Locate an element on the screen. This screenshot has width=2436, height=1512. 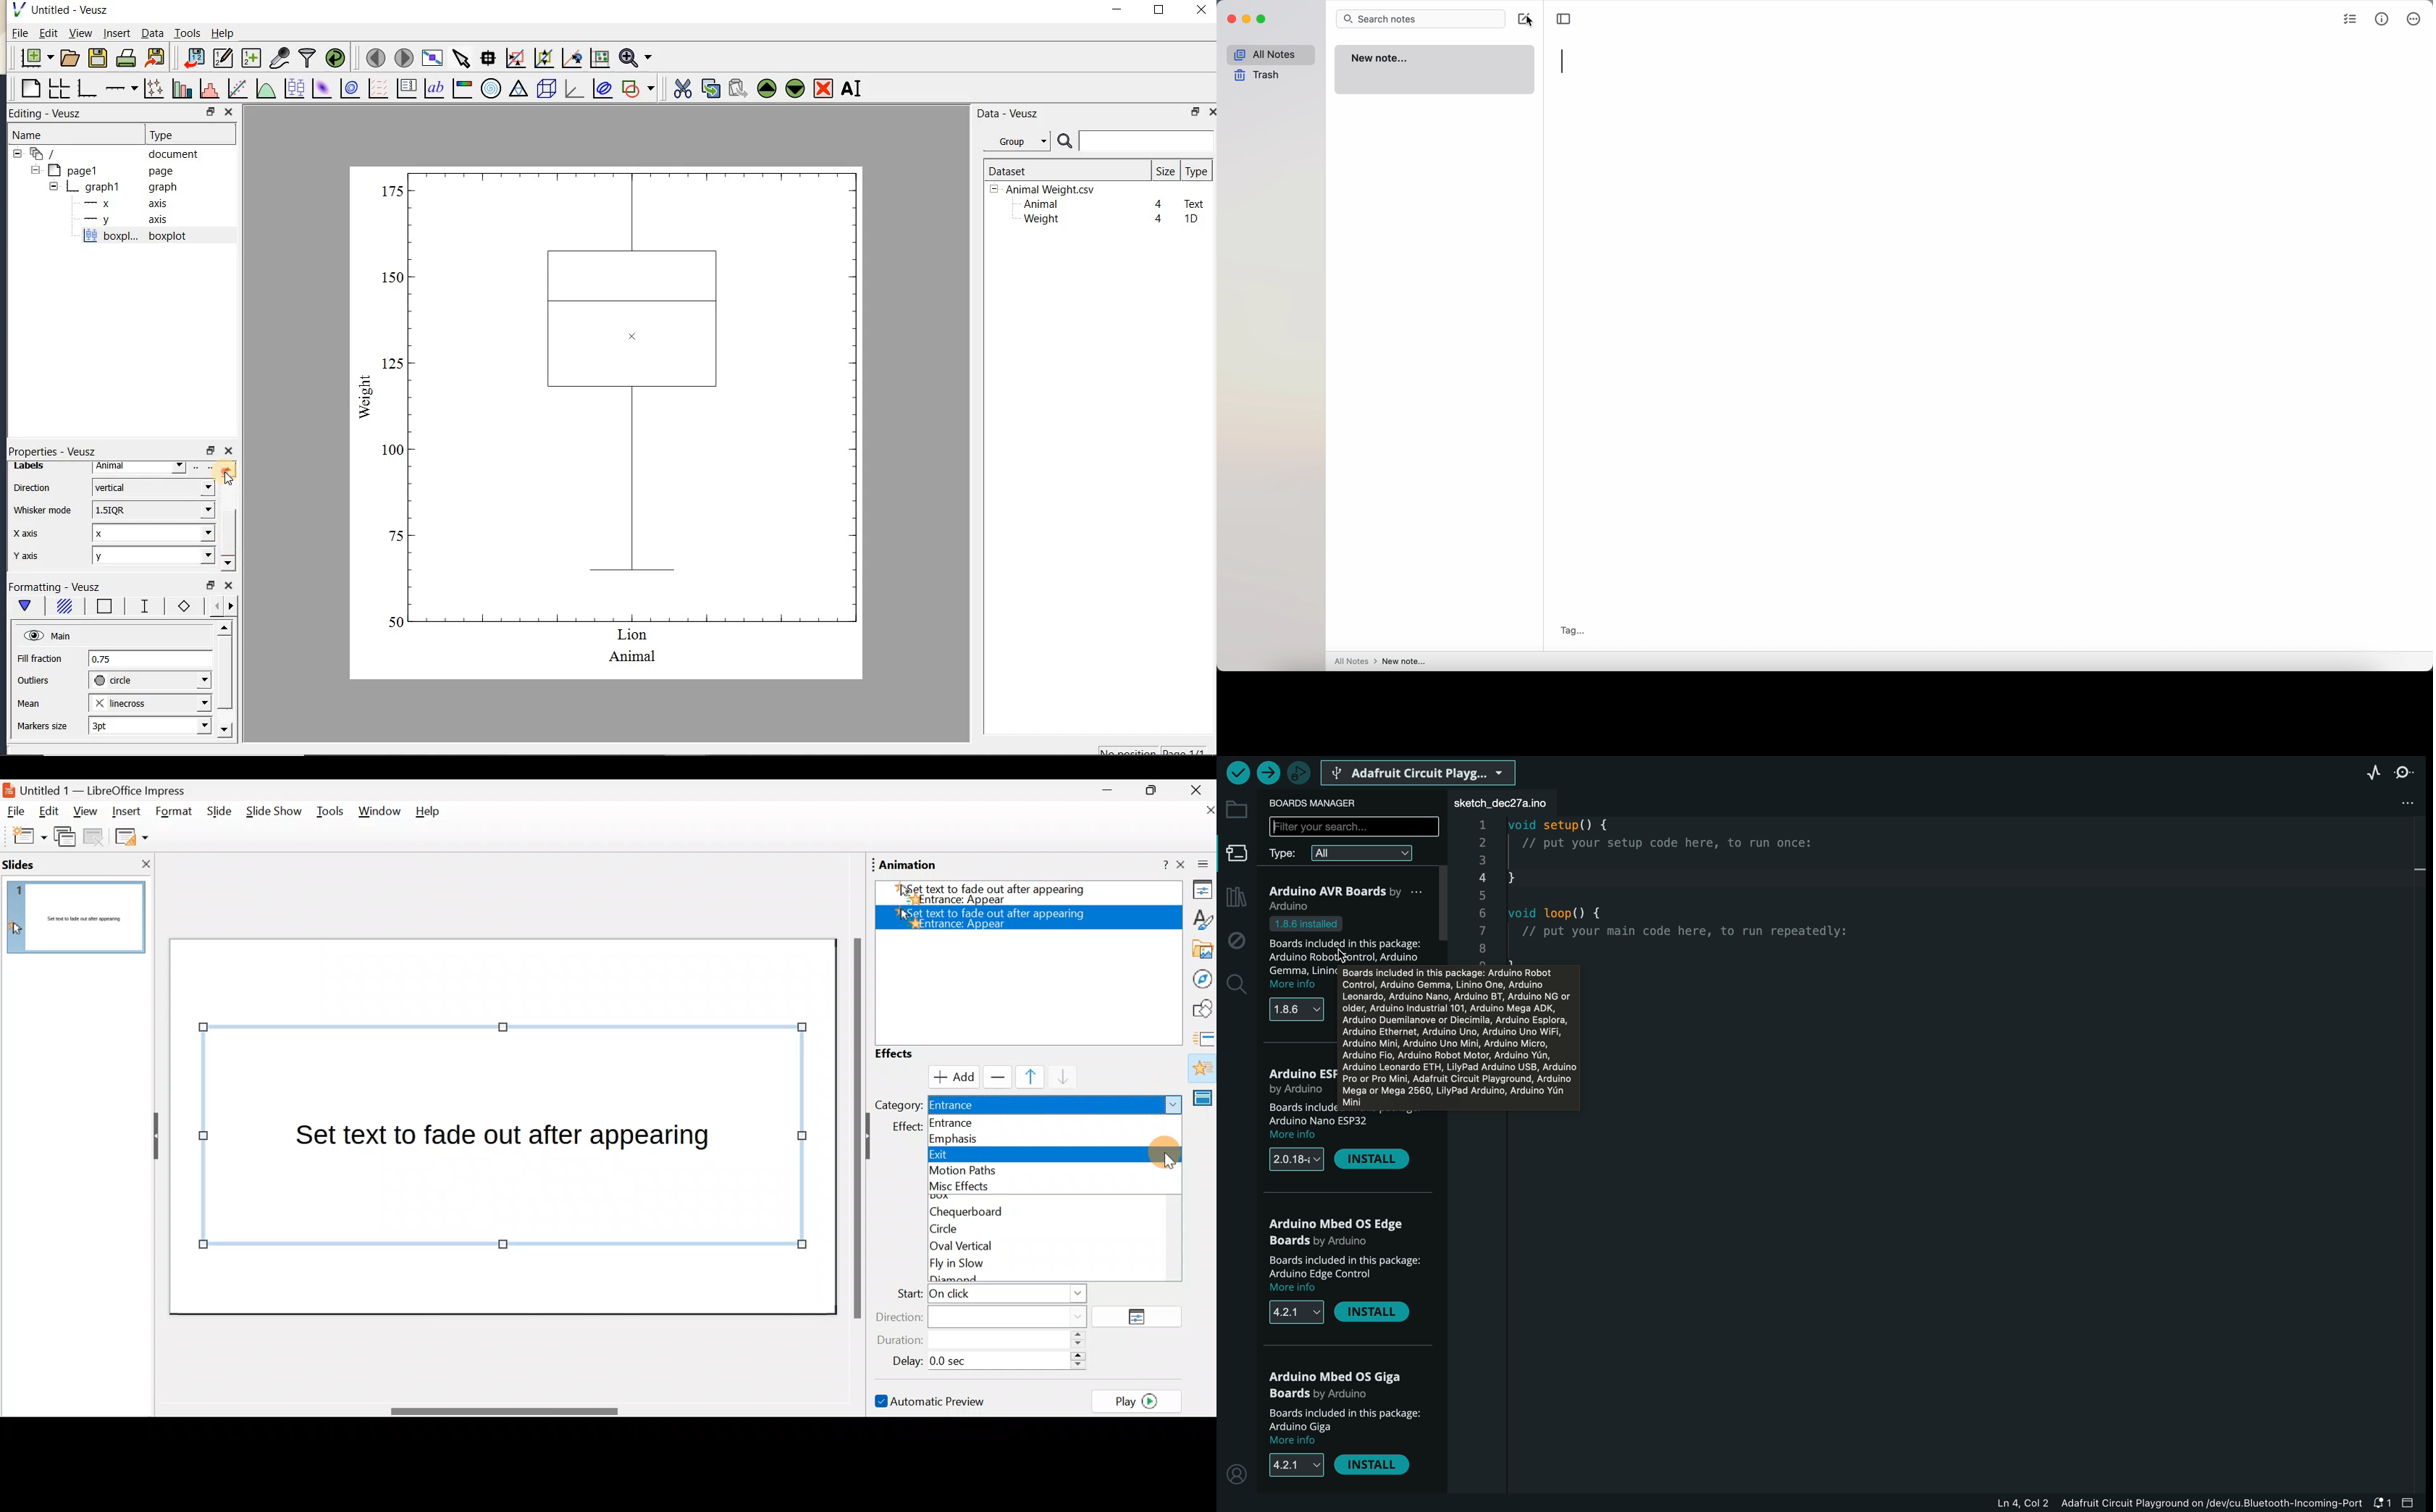
export to graphics format is located at coordinates (156, 56).